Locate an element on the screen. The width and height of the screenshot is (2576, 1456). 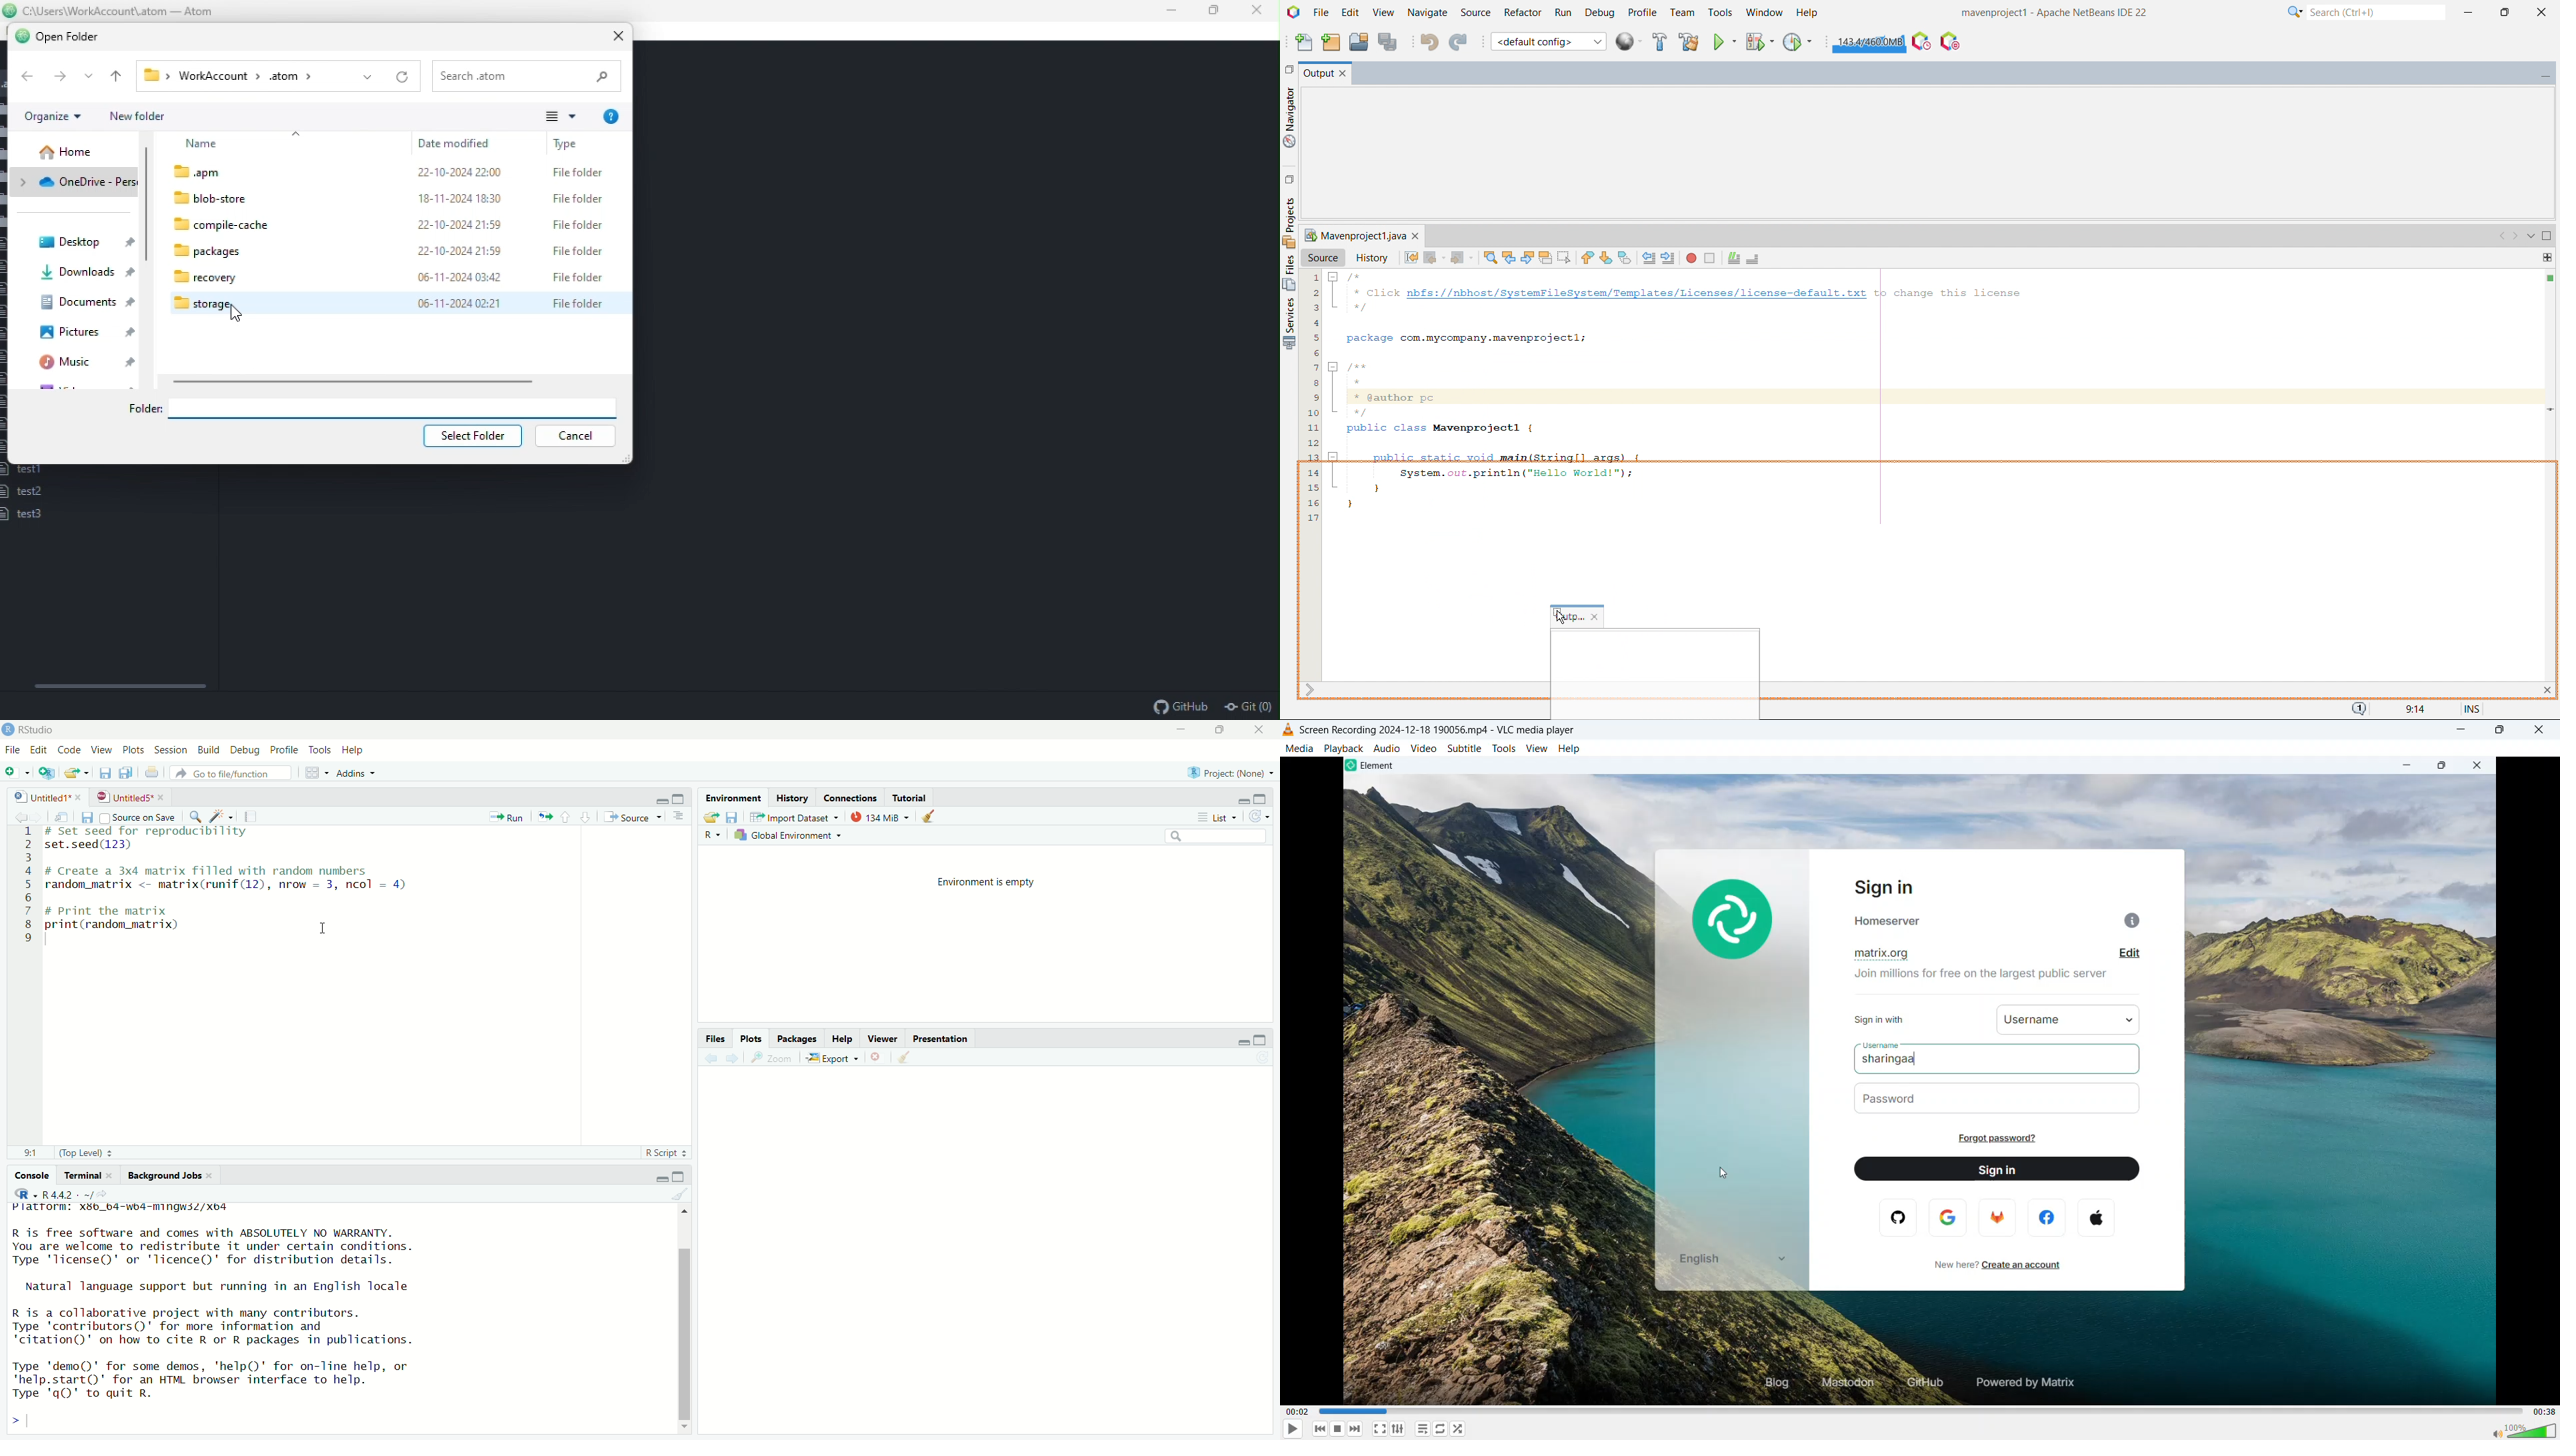
91 (Top Level) = is located at coordinates (69, 1151).